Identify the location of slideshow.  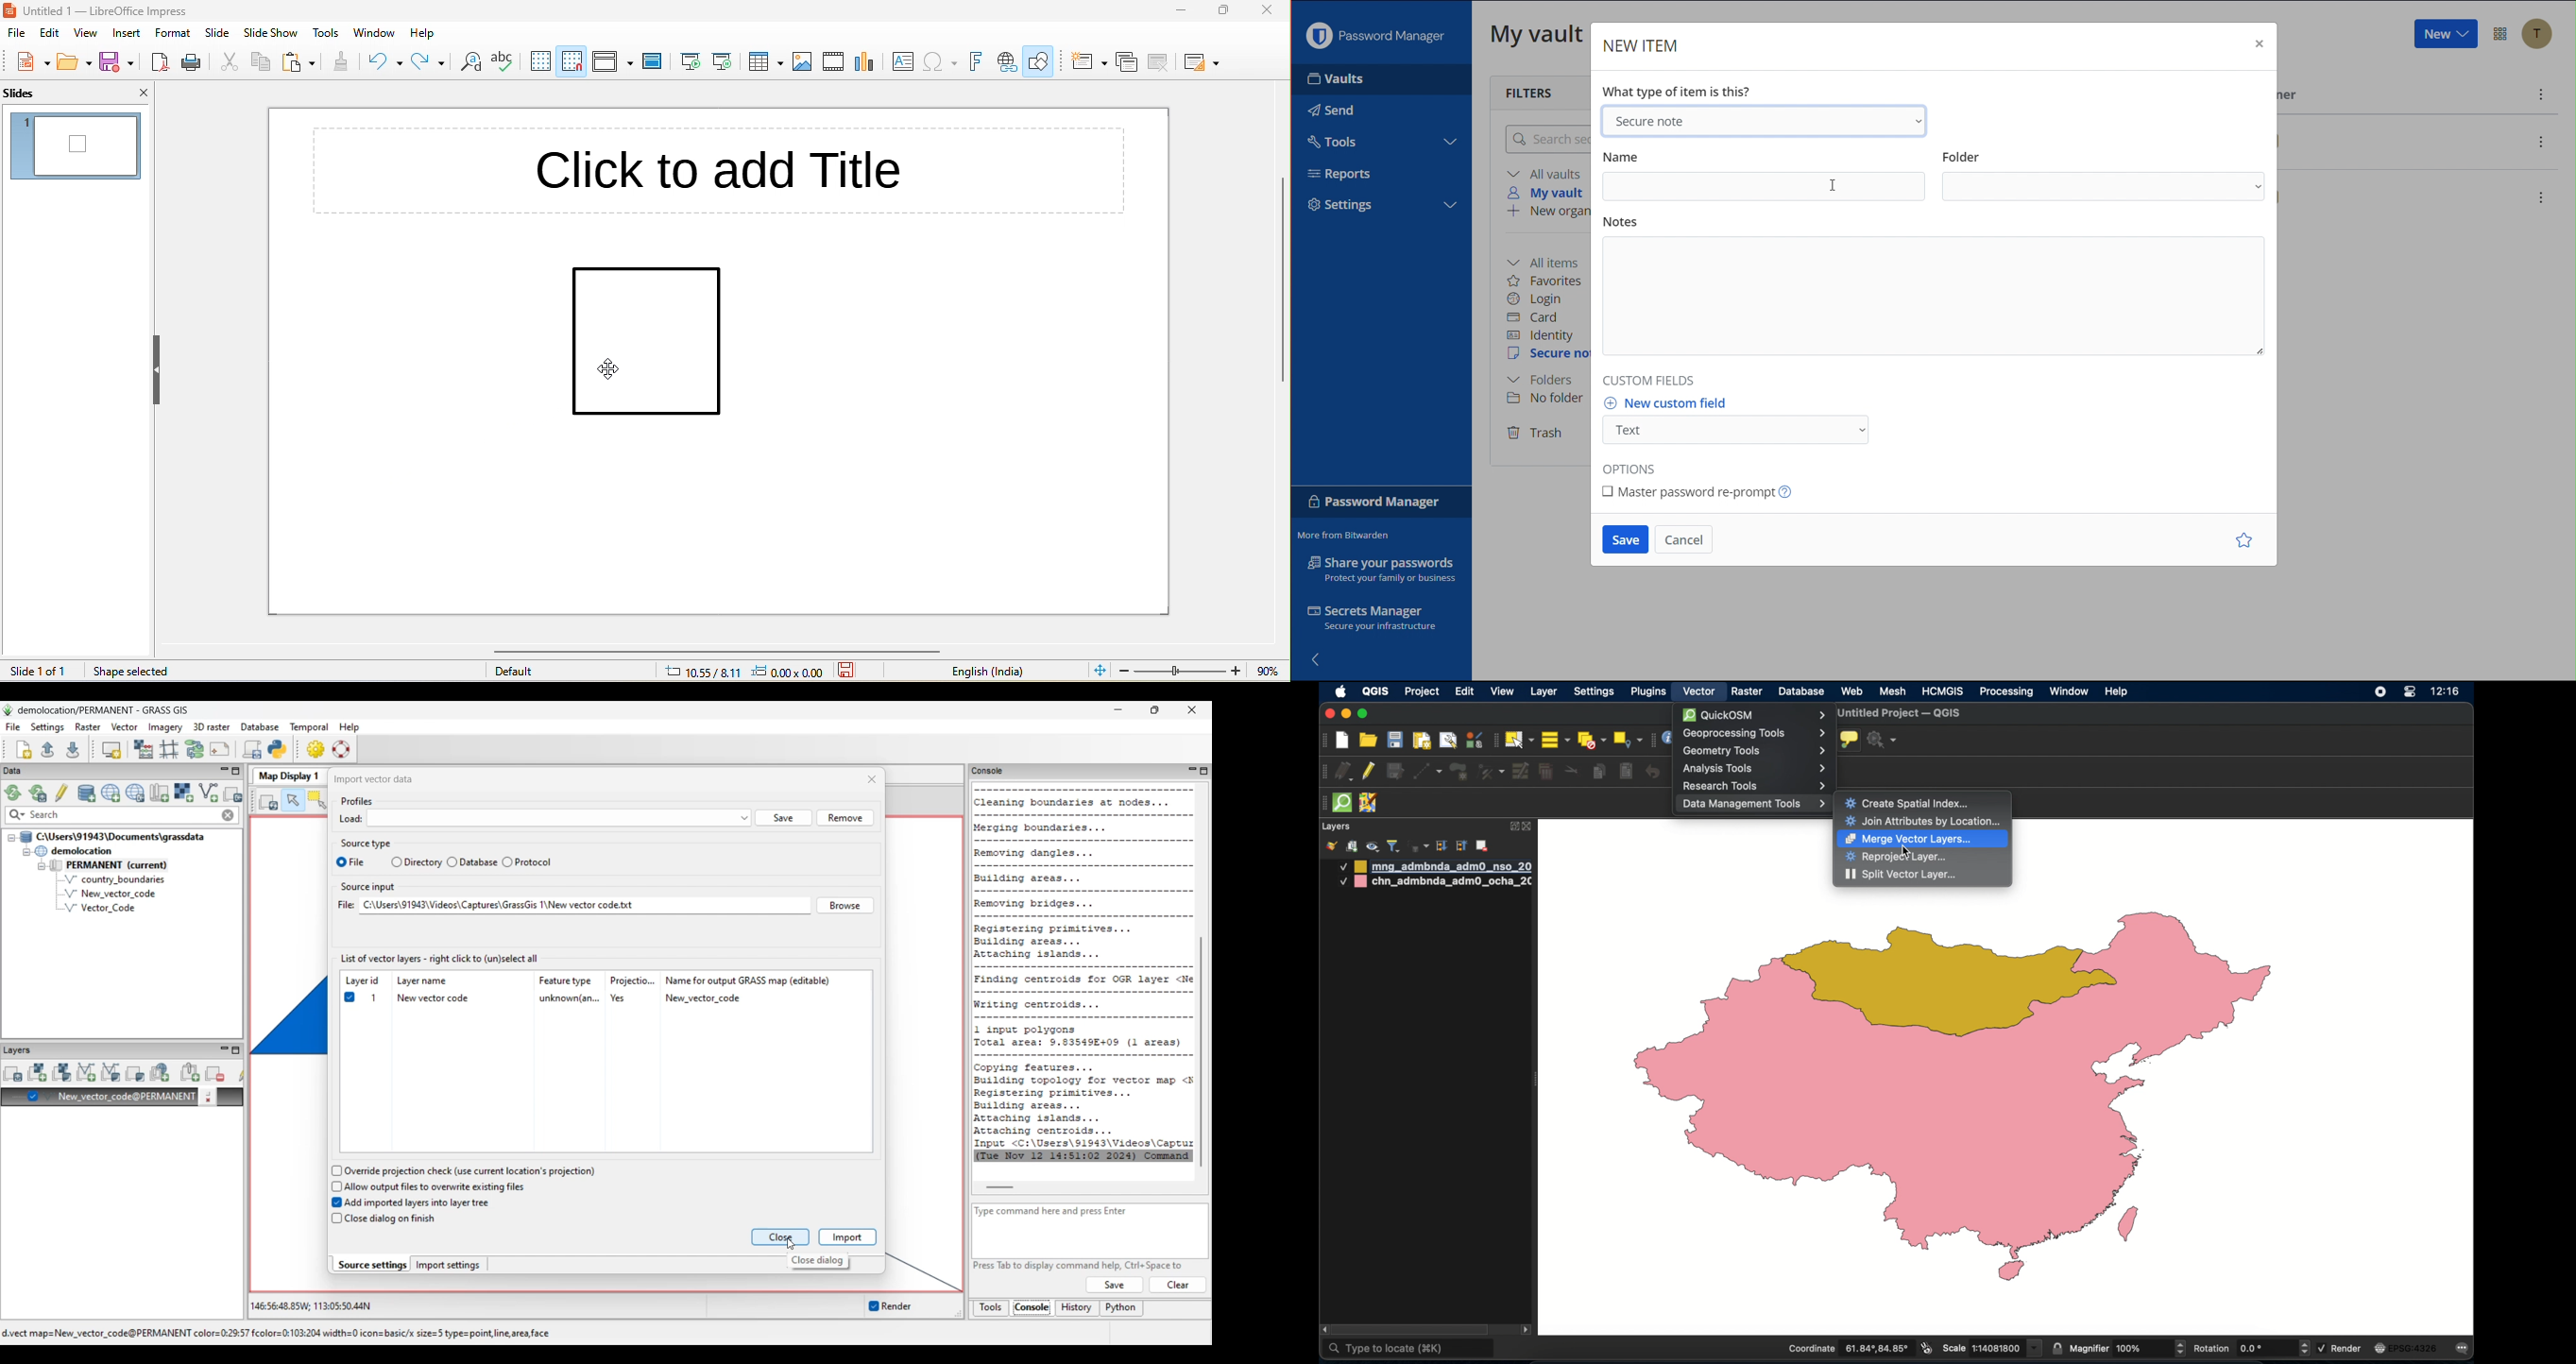
(271, 32).